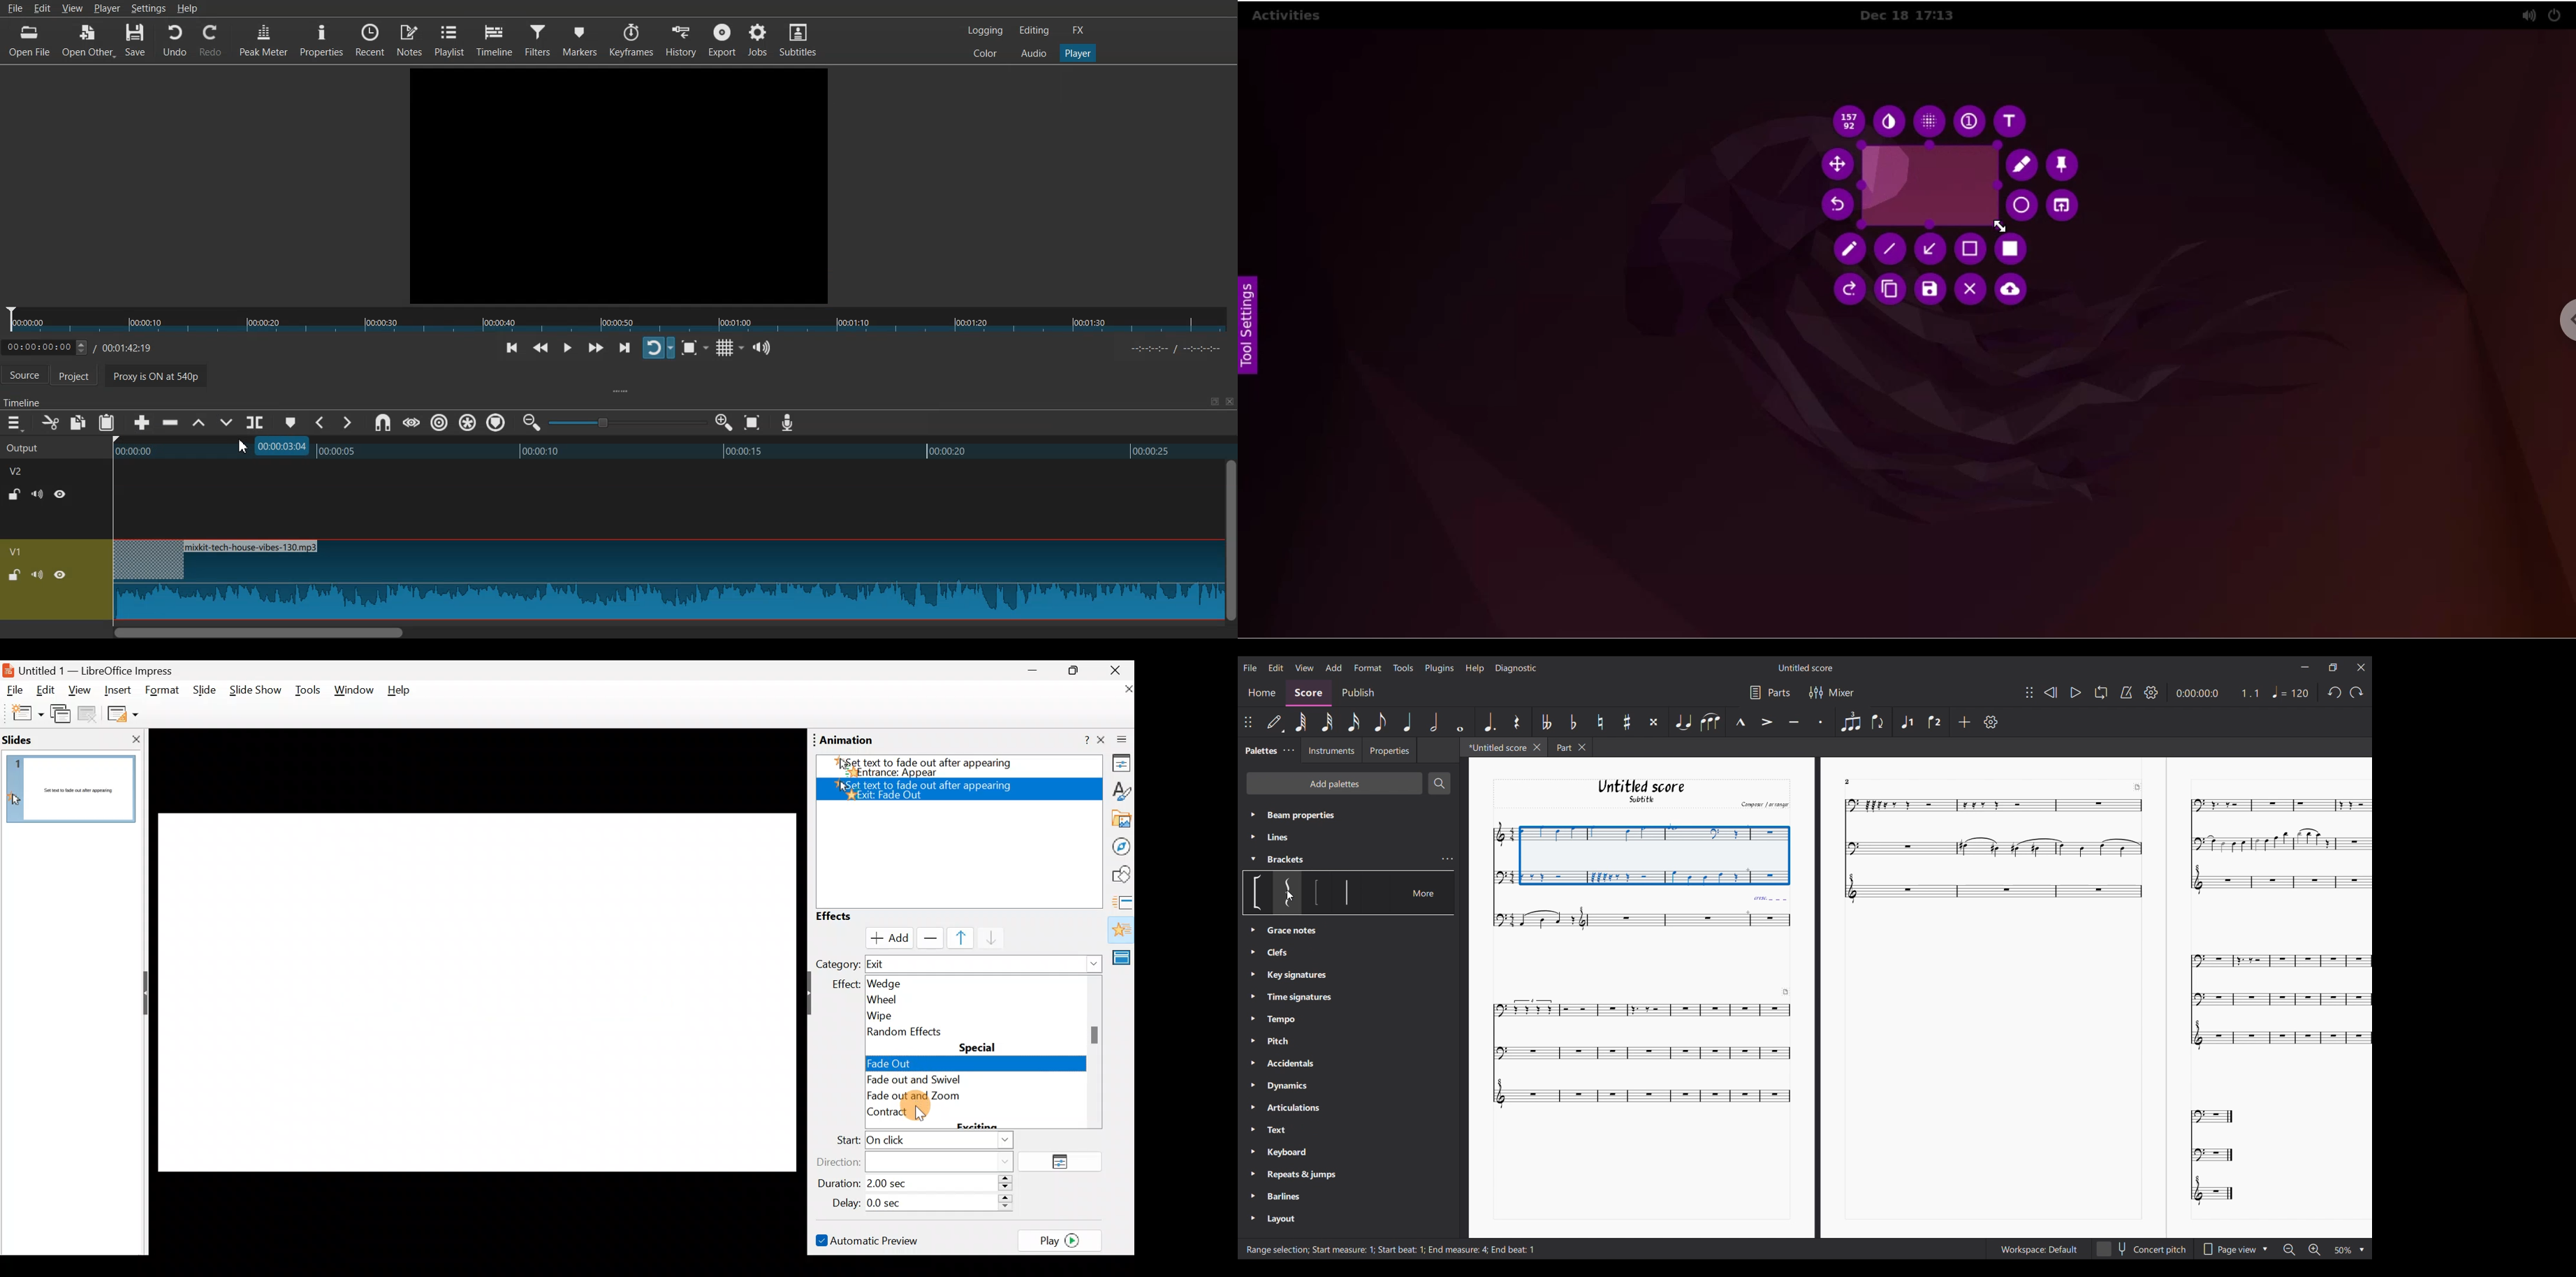 The width and height of the screenshot is (2576, 1288). What do you see at coordinates (1459, 722) in the screenshot?
I see `Whole note` at bounding box center [1459, 722].